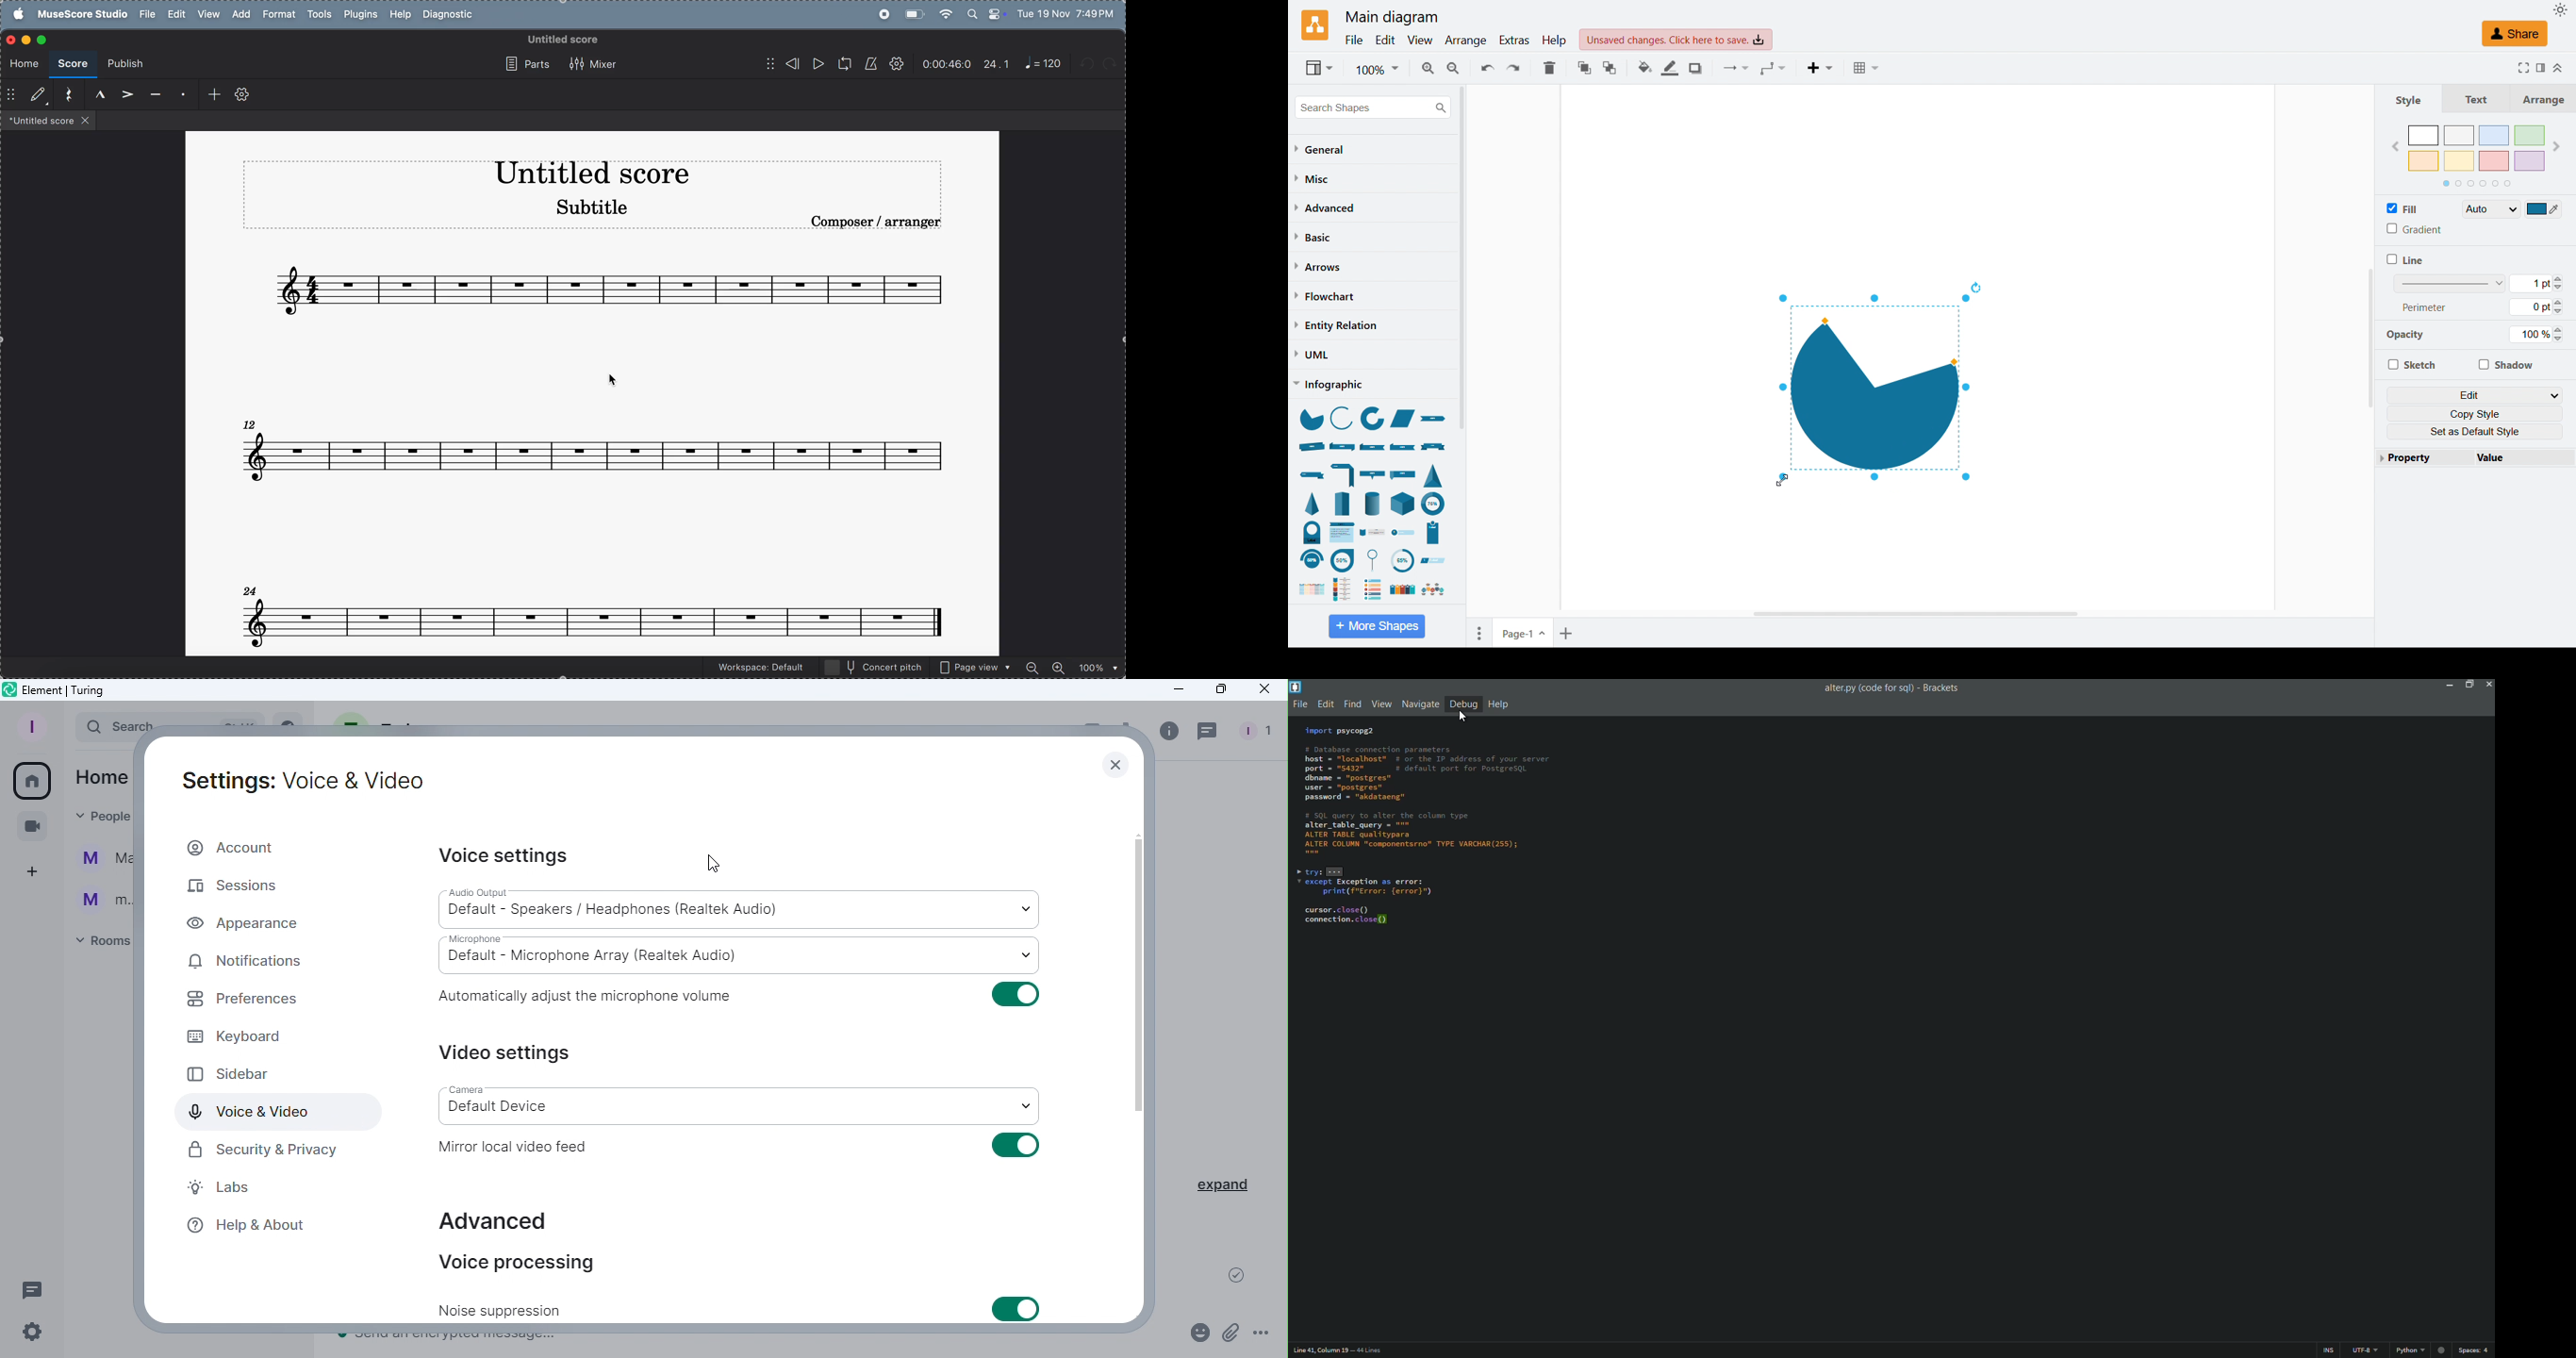  I want to click on notes, so click(592, 612).